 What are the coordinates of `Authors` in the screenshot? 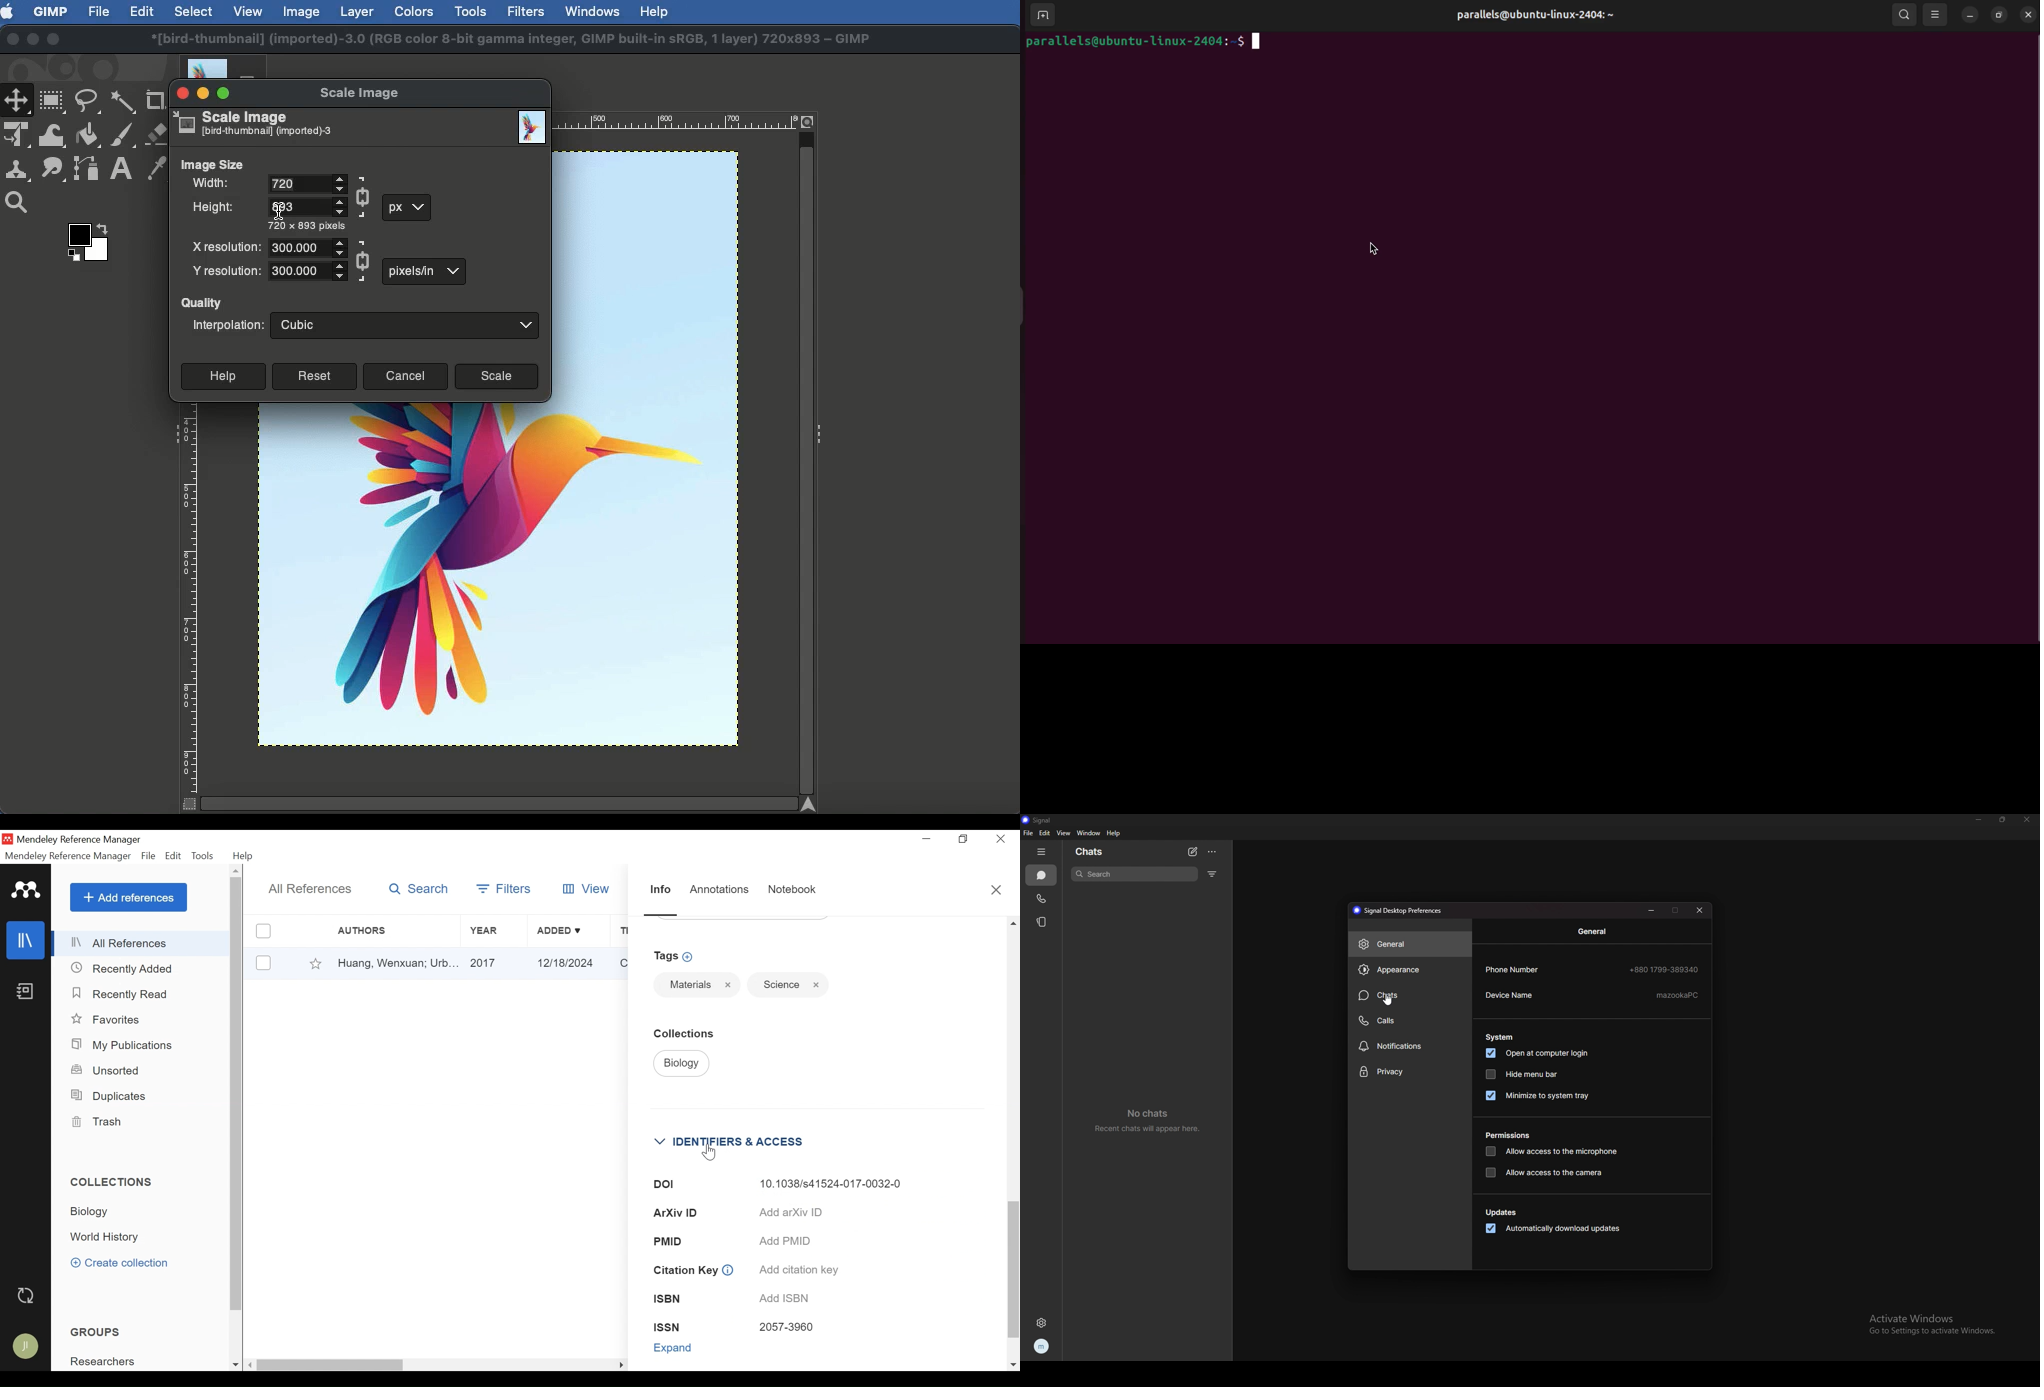 It's located at (372, 931).